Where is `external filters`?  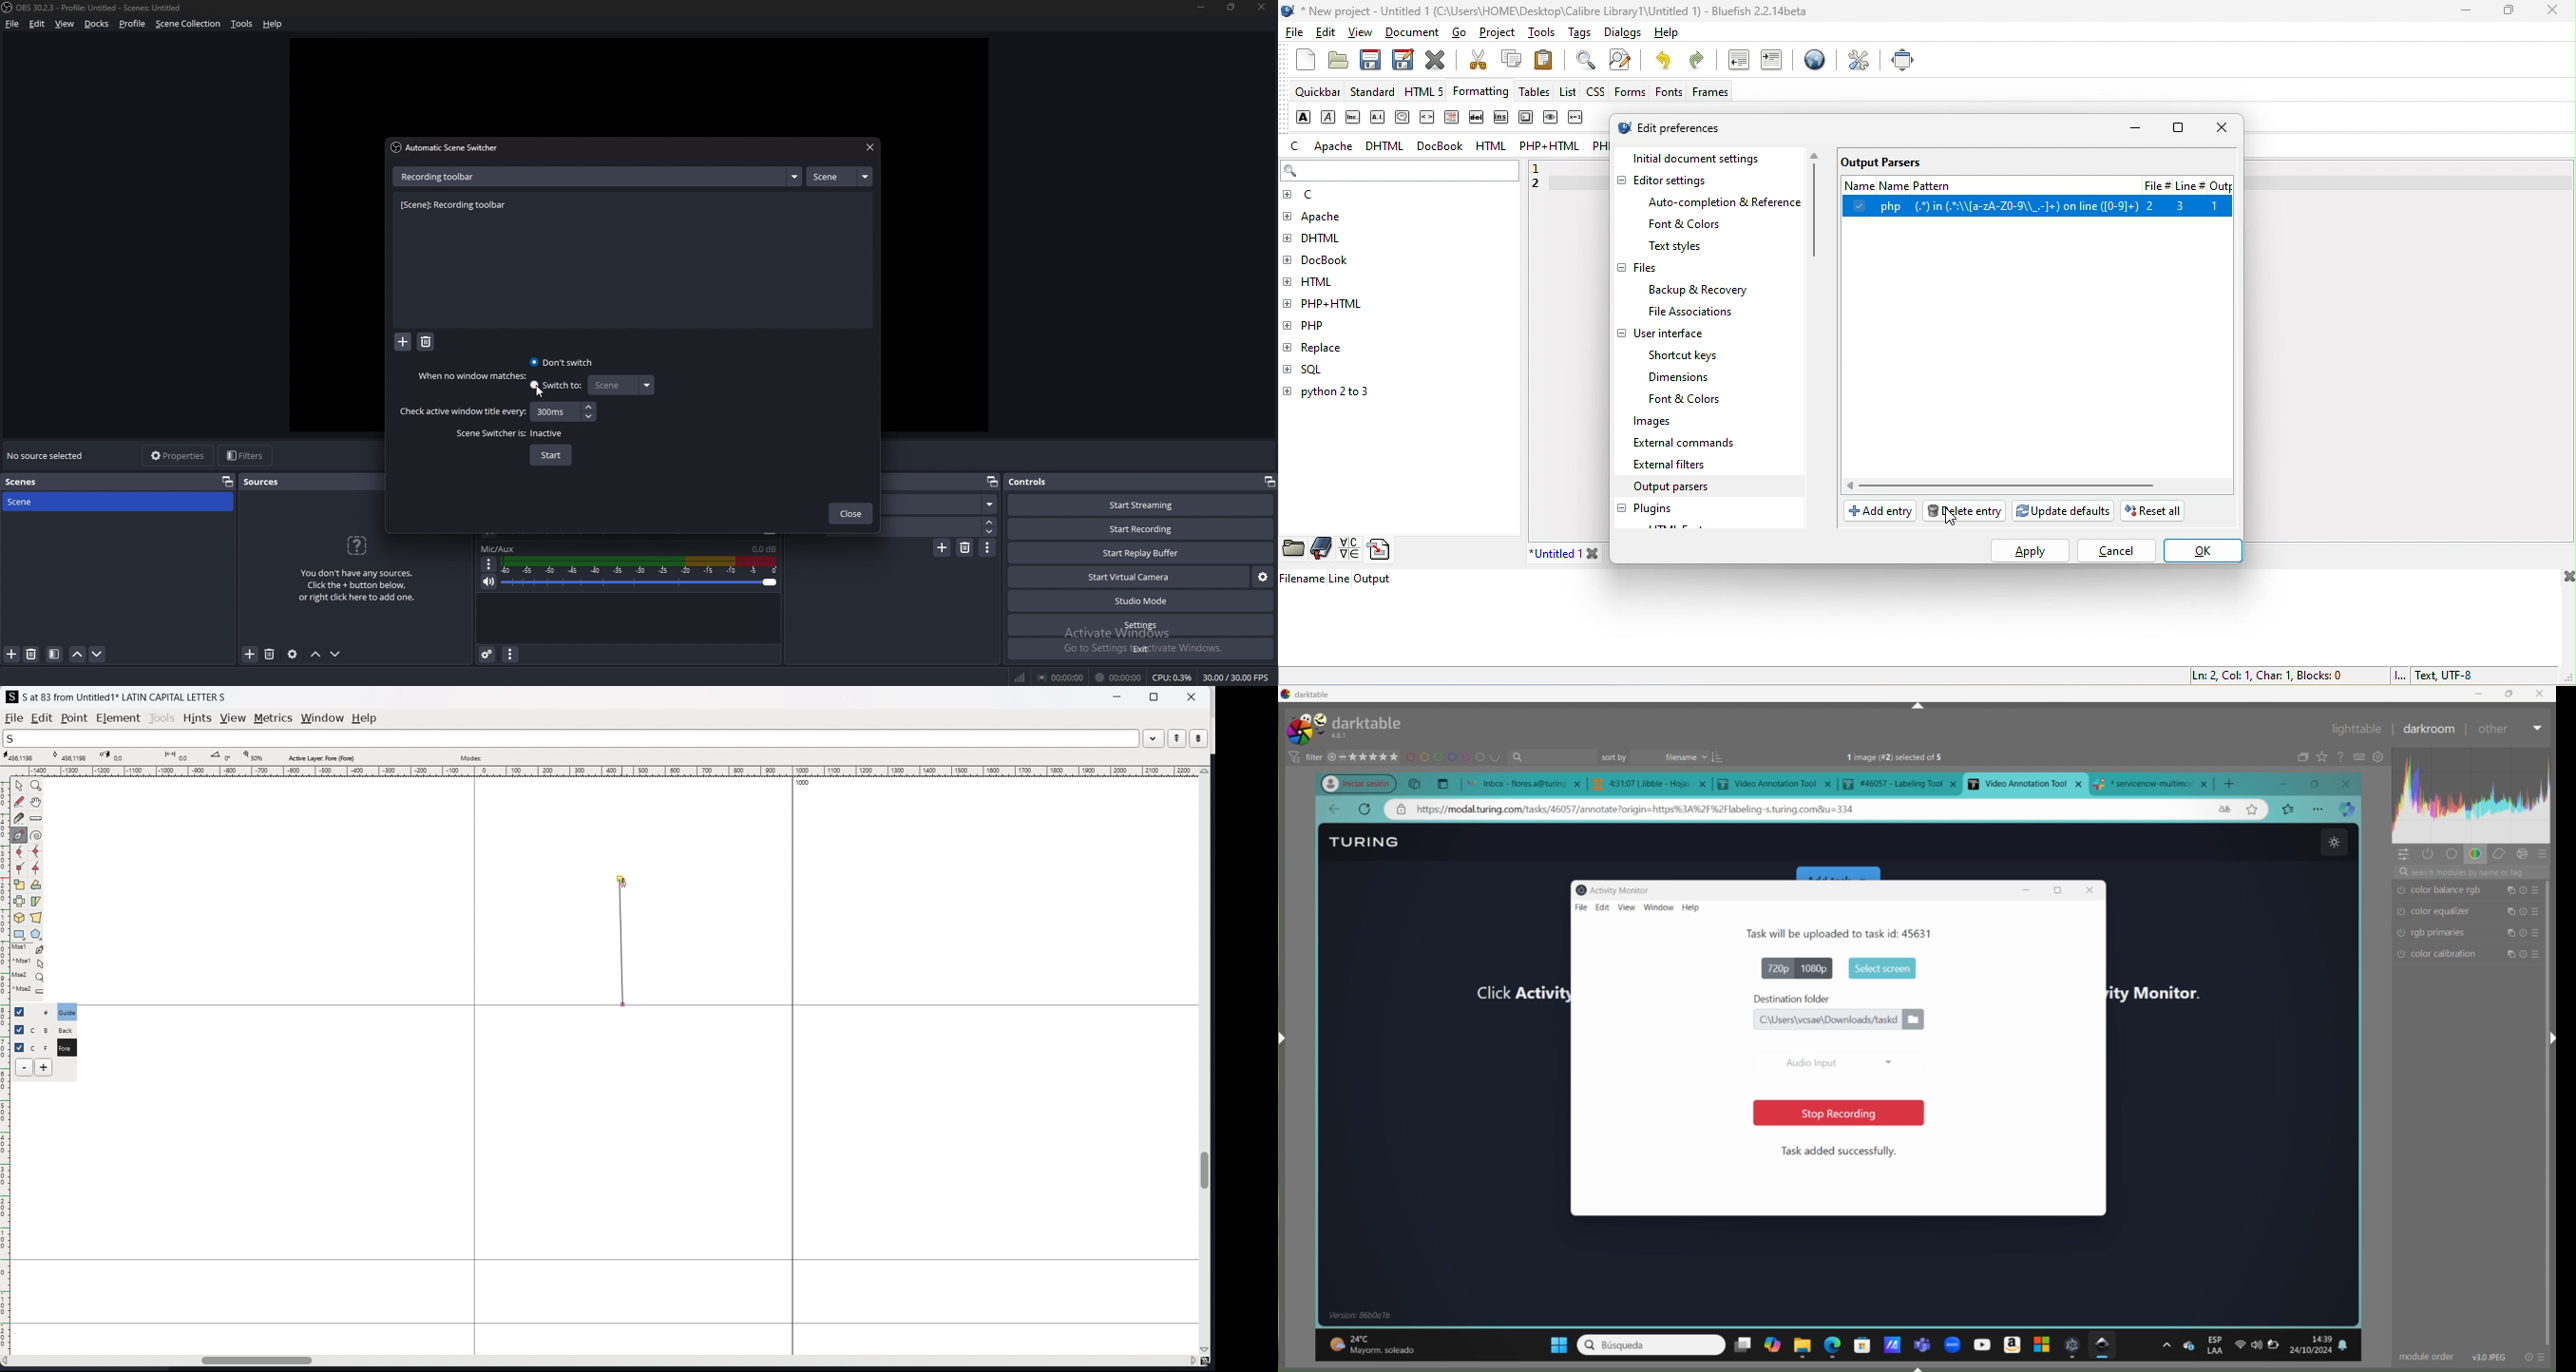
external filters is located at coordinates (1672, 465).